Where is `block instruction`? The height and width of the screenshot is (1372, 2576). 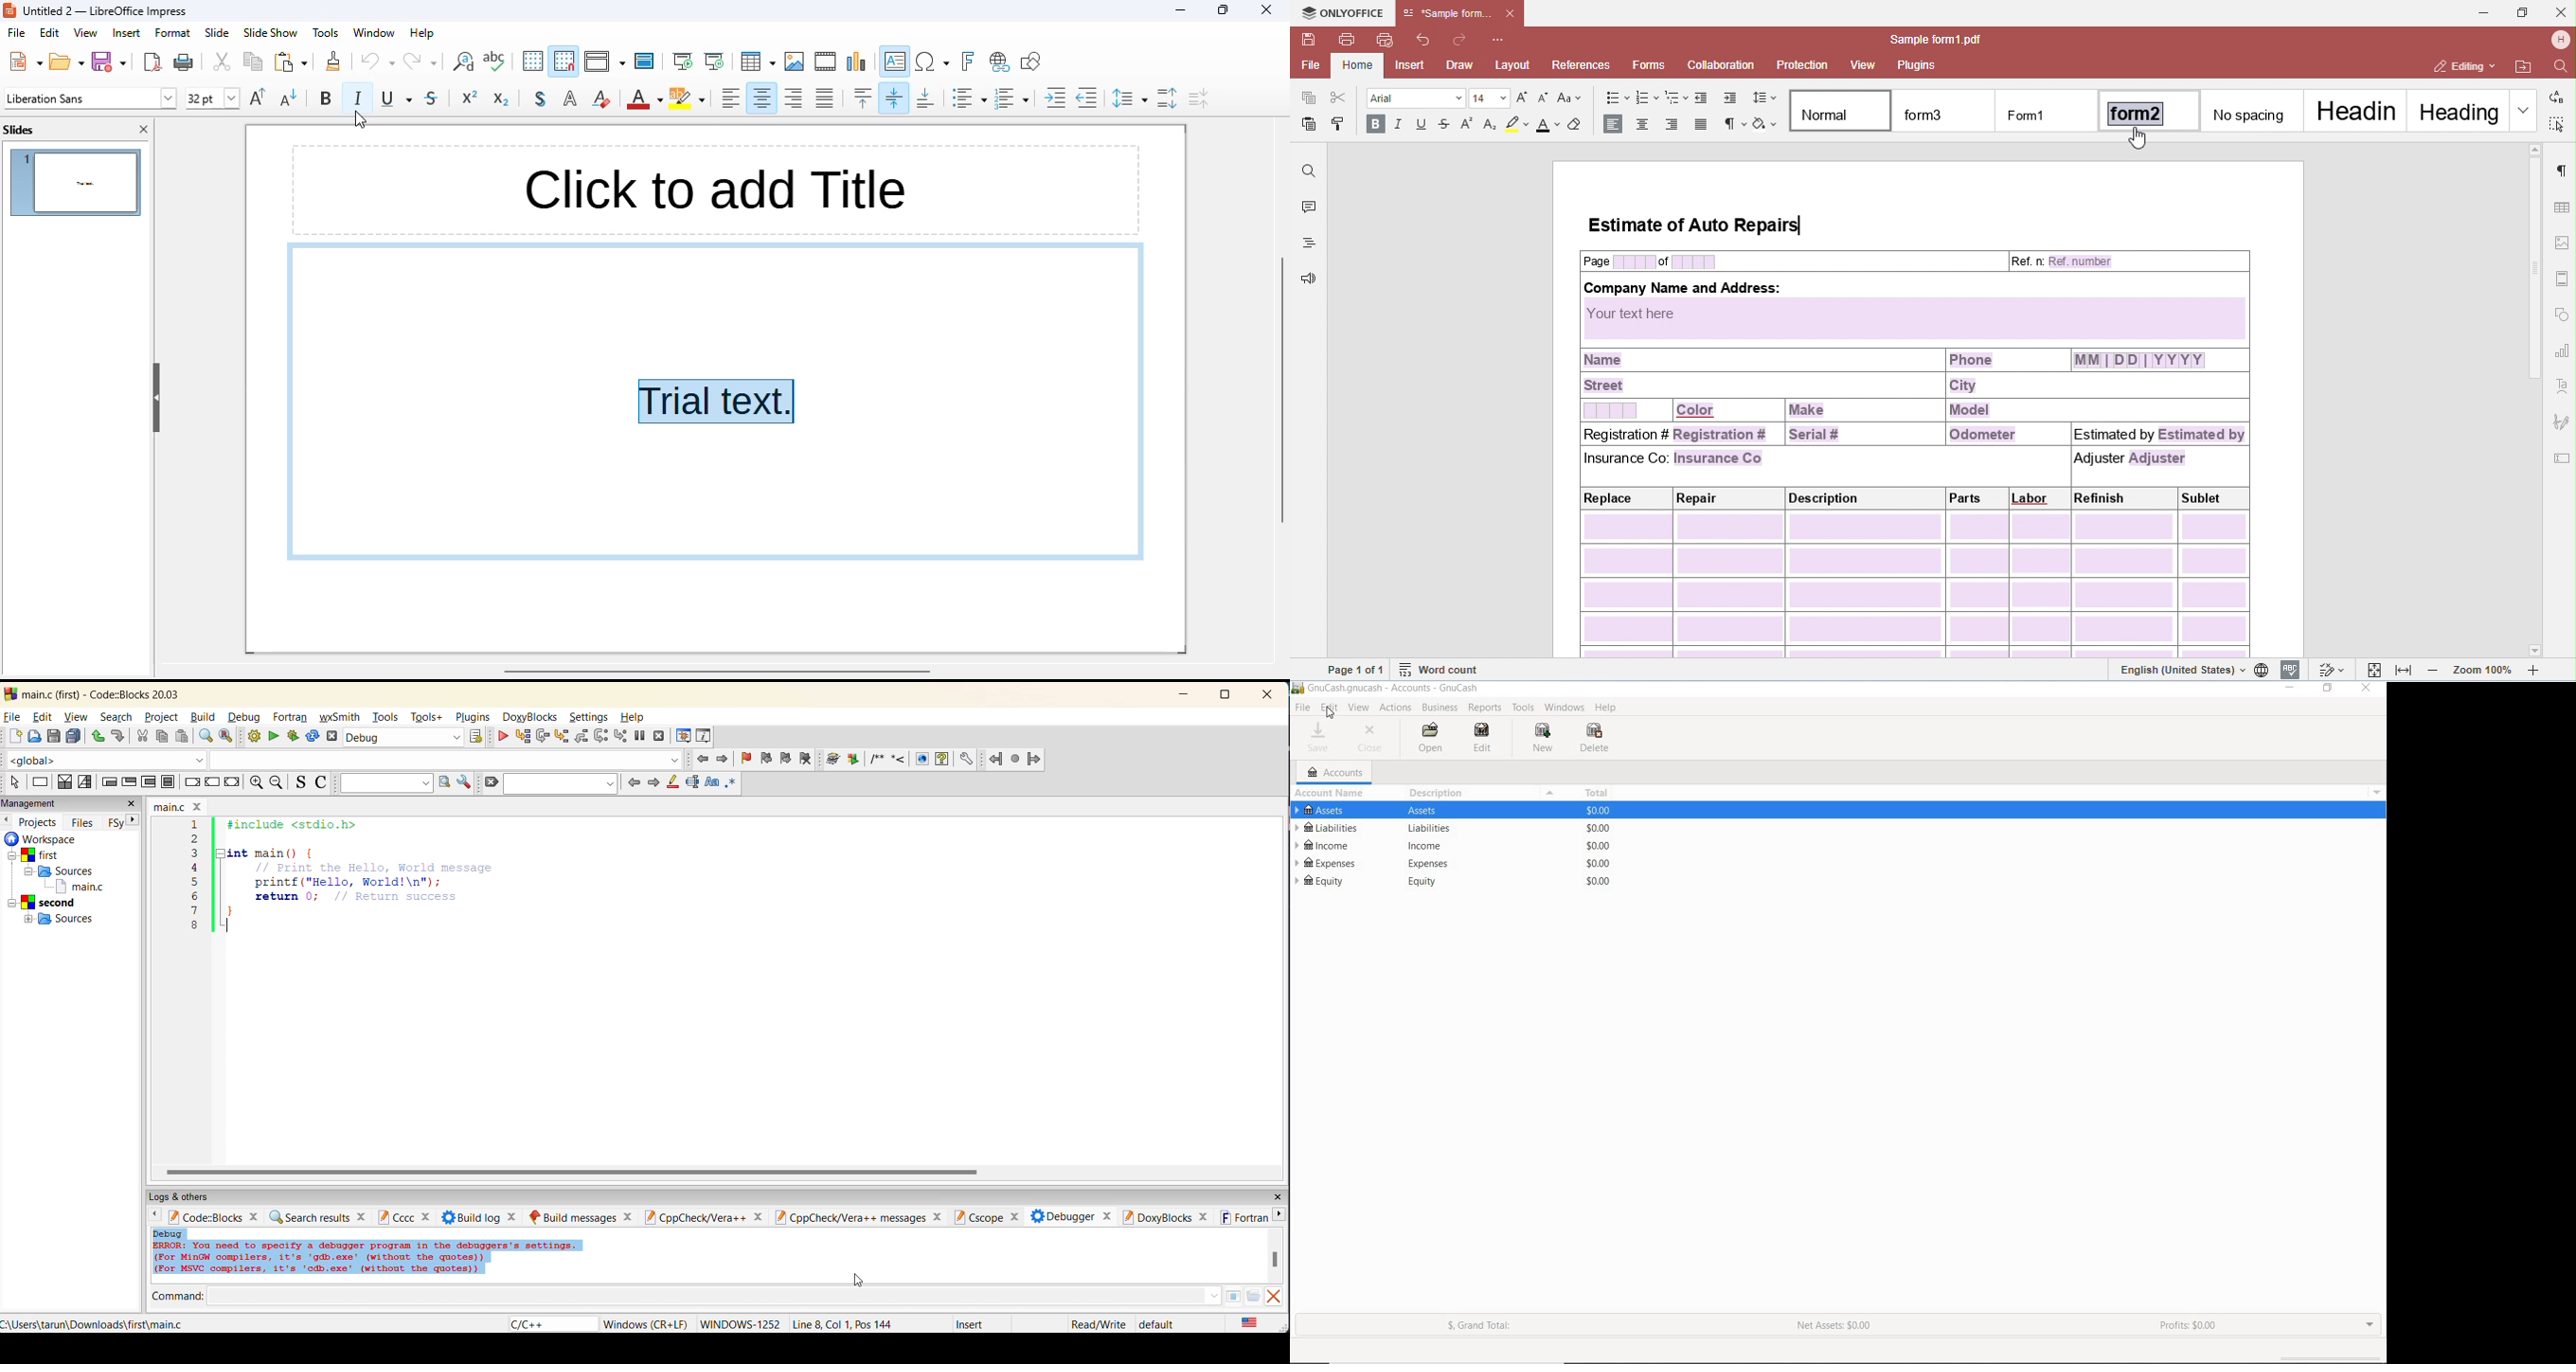 block instruction is located at coordinates (168, 782).